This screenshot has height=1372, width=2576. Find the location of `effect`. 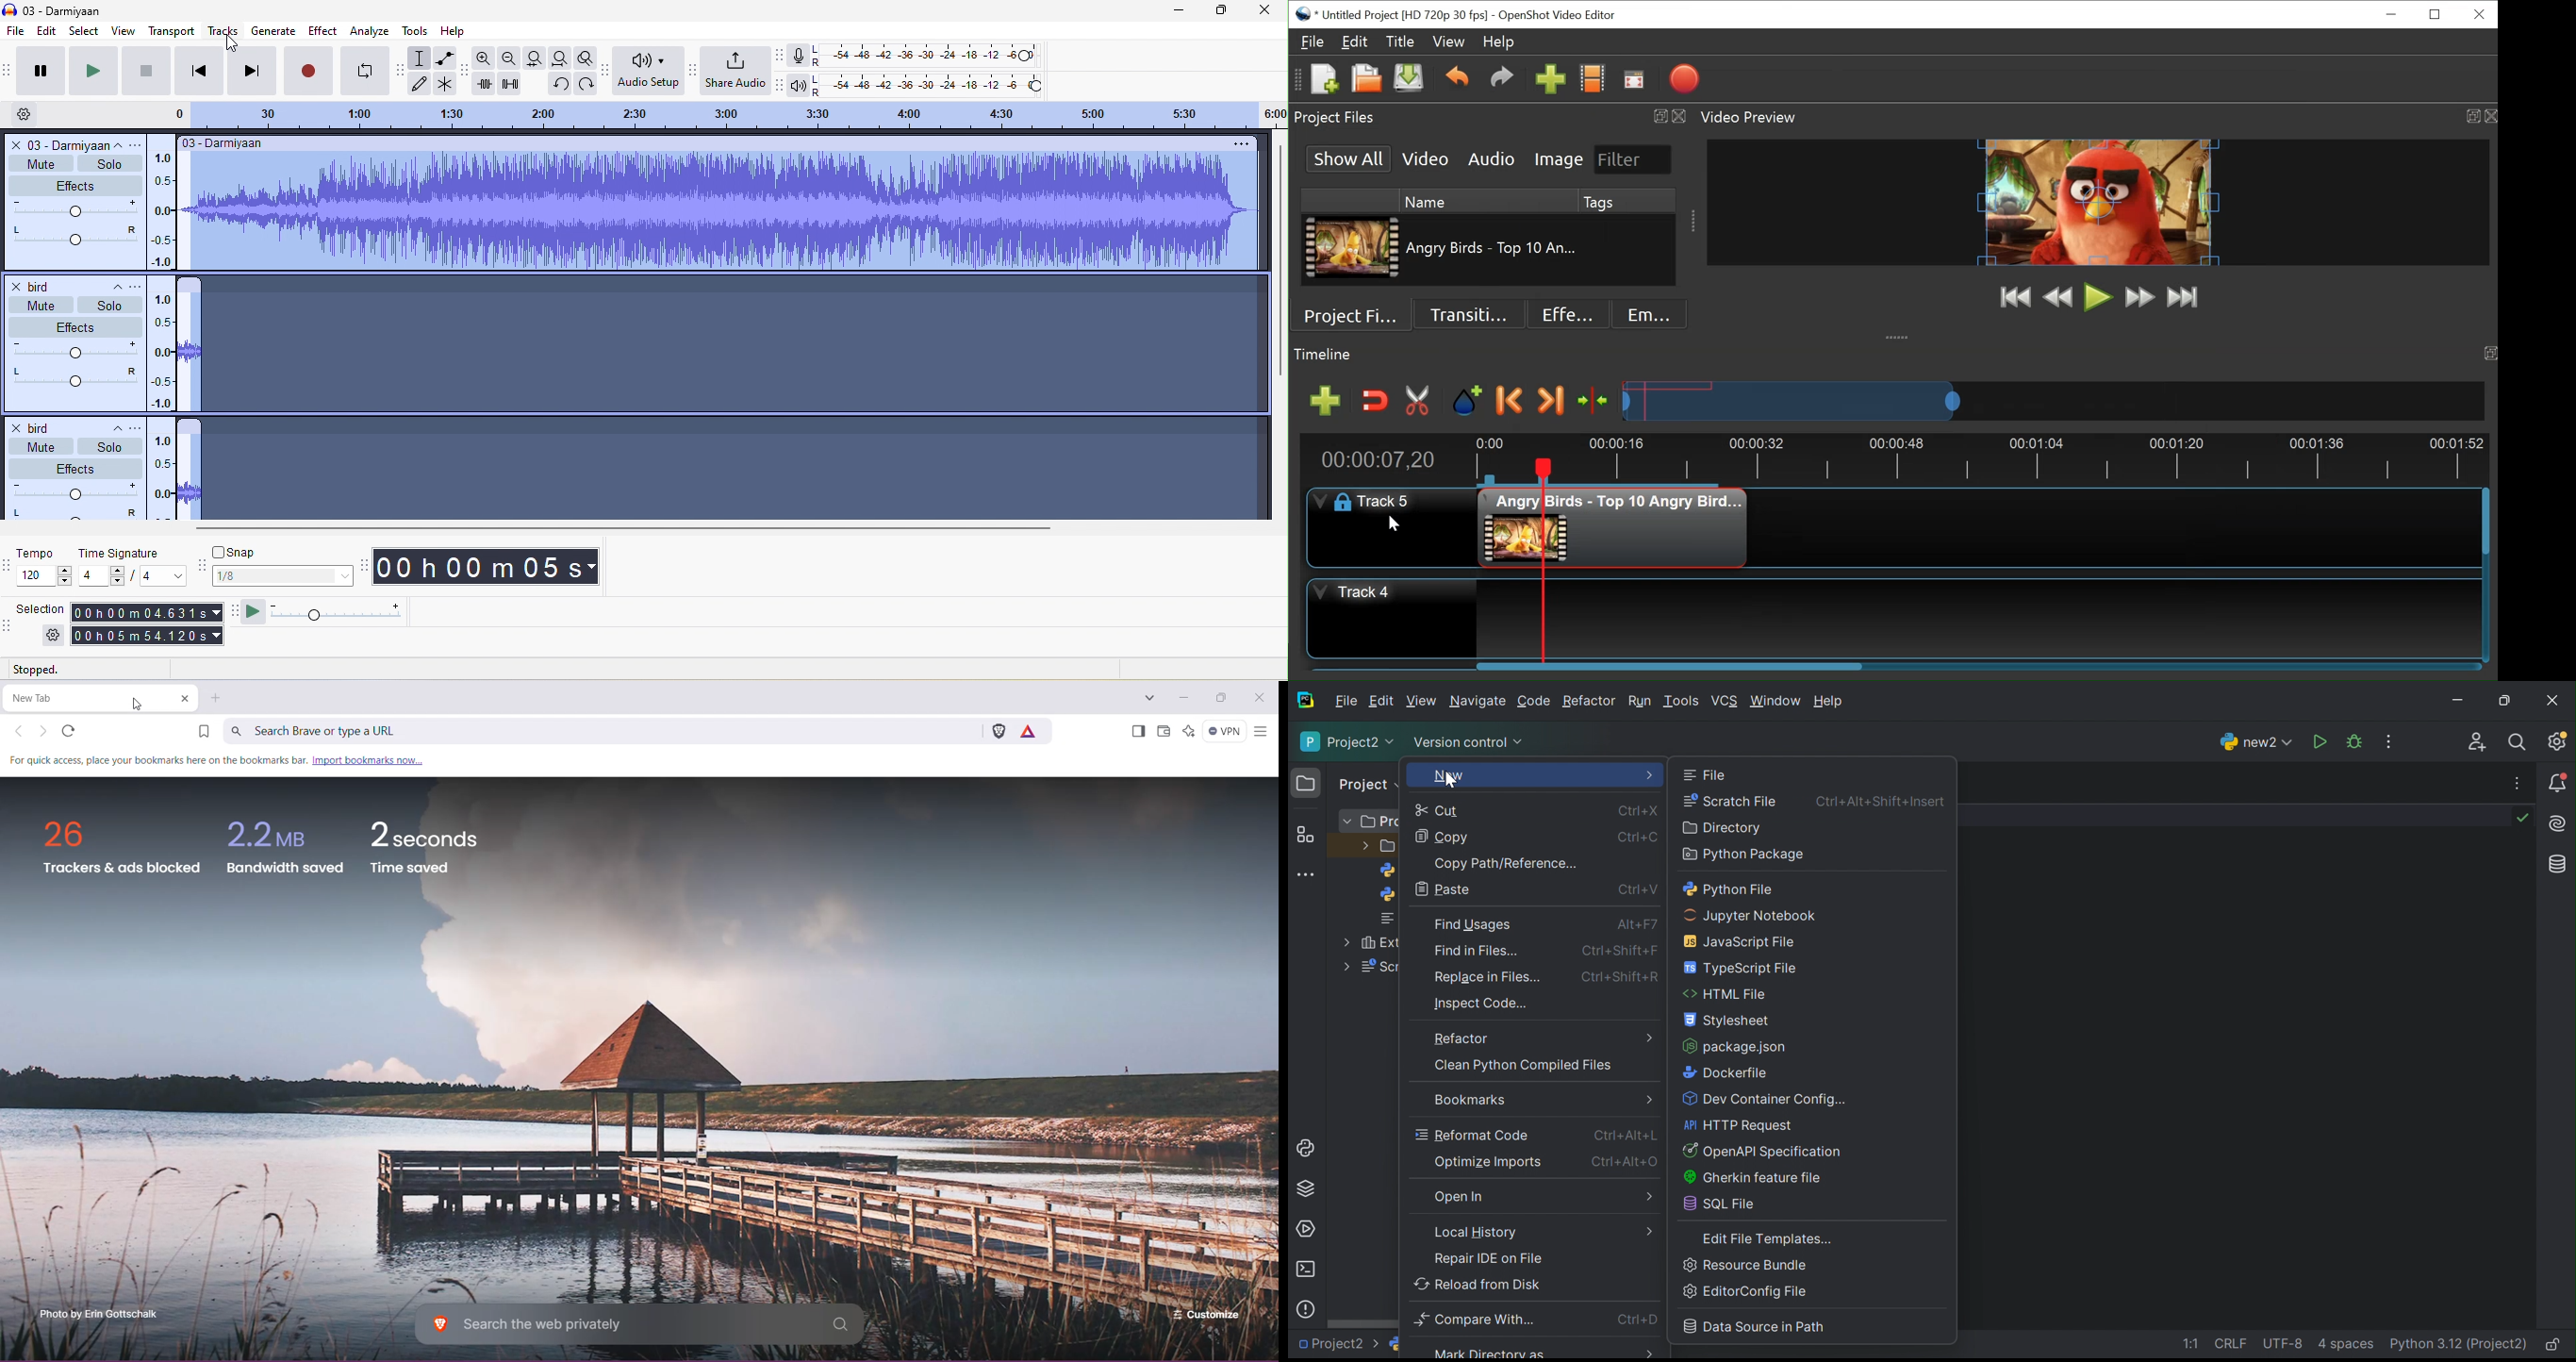

effect is located at coordinates (325, 32).